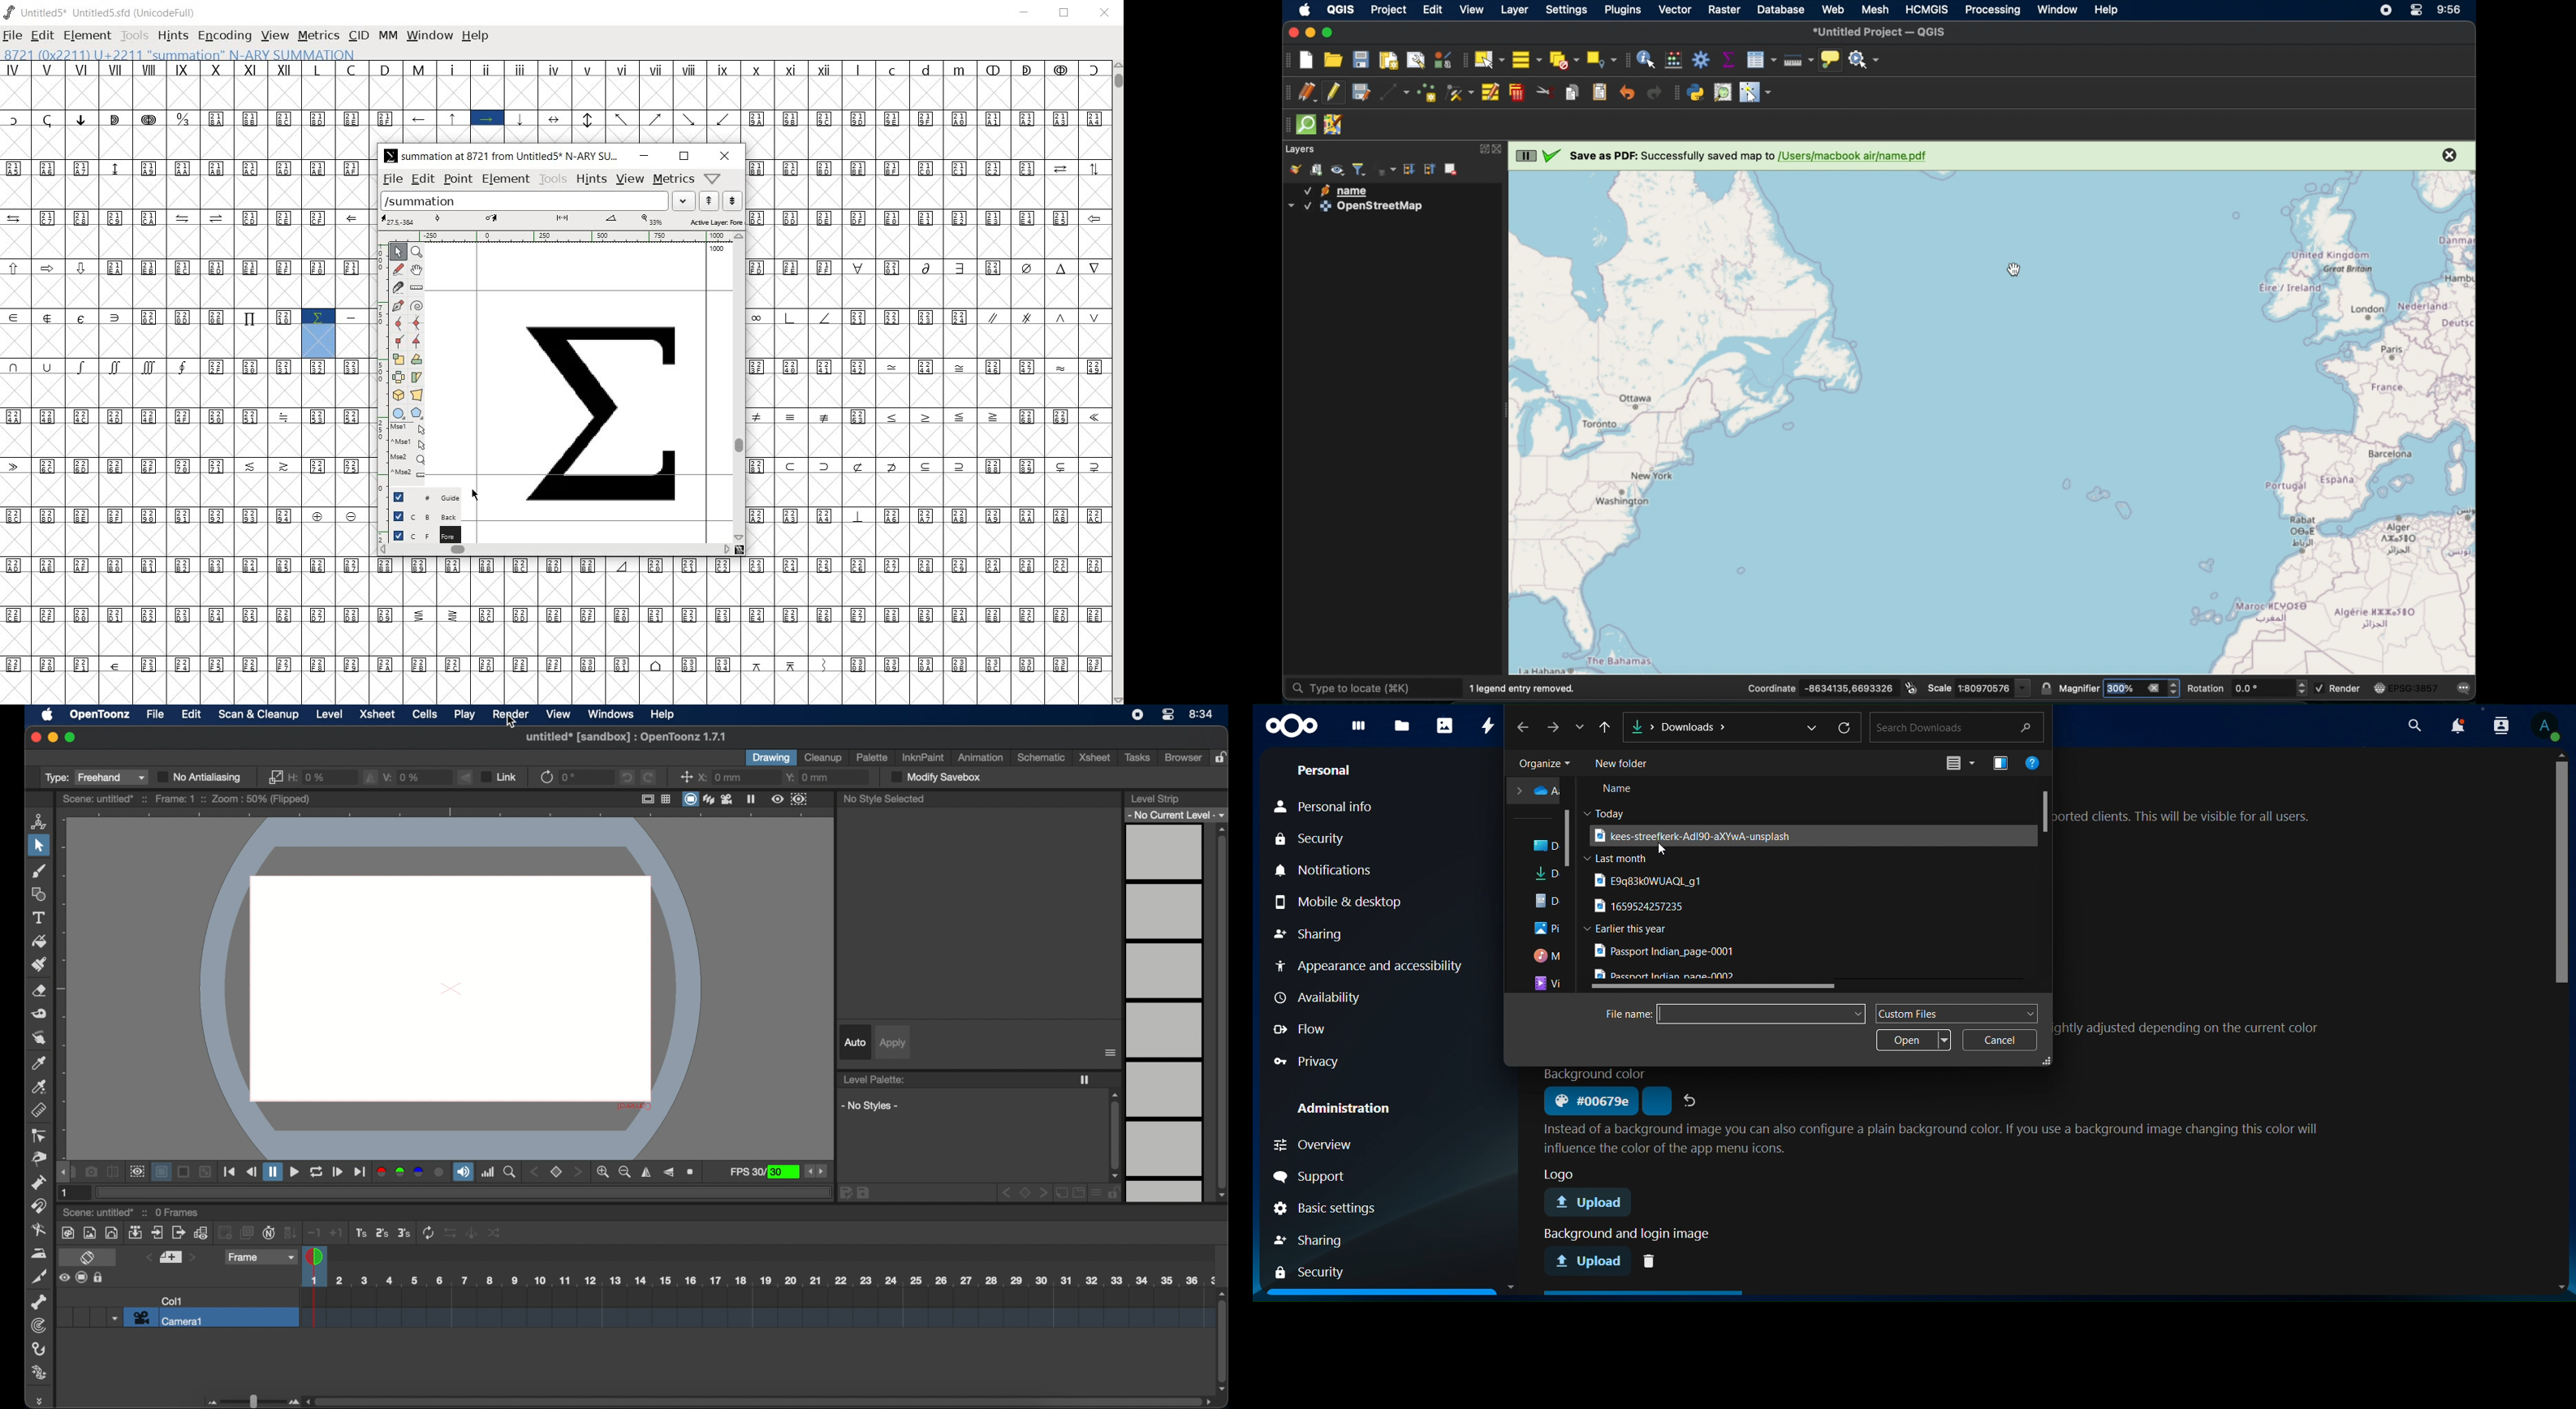 The width and height of the screenshot is (2576, 1428). Describe the element at coordinates (510, 1172) in the screenshot. I see `zoom` at that location.